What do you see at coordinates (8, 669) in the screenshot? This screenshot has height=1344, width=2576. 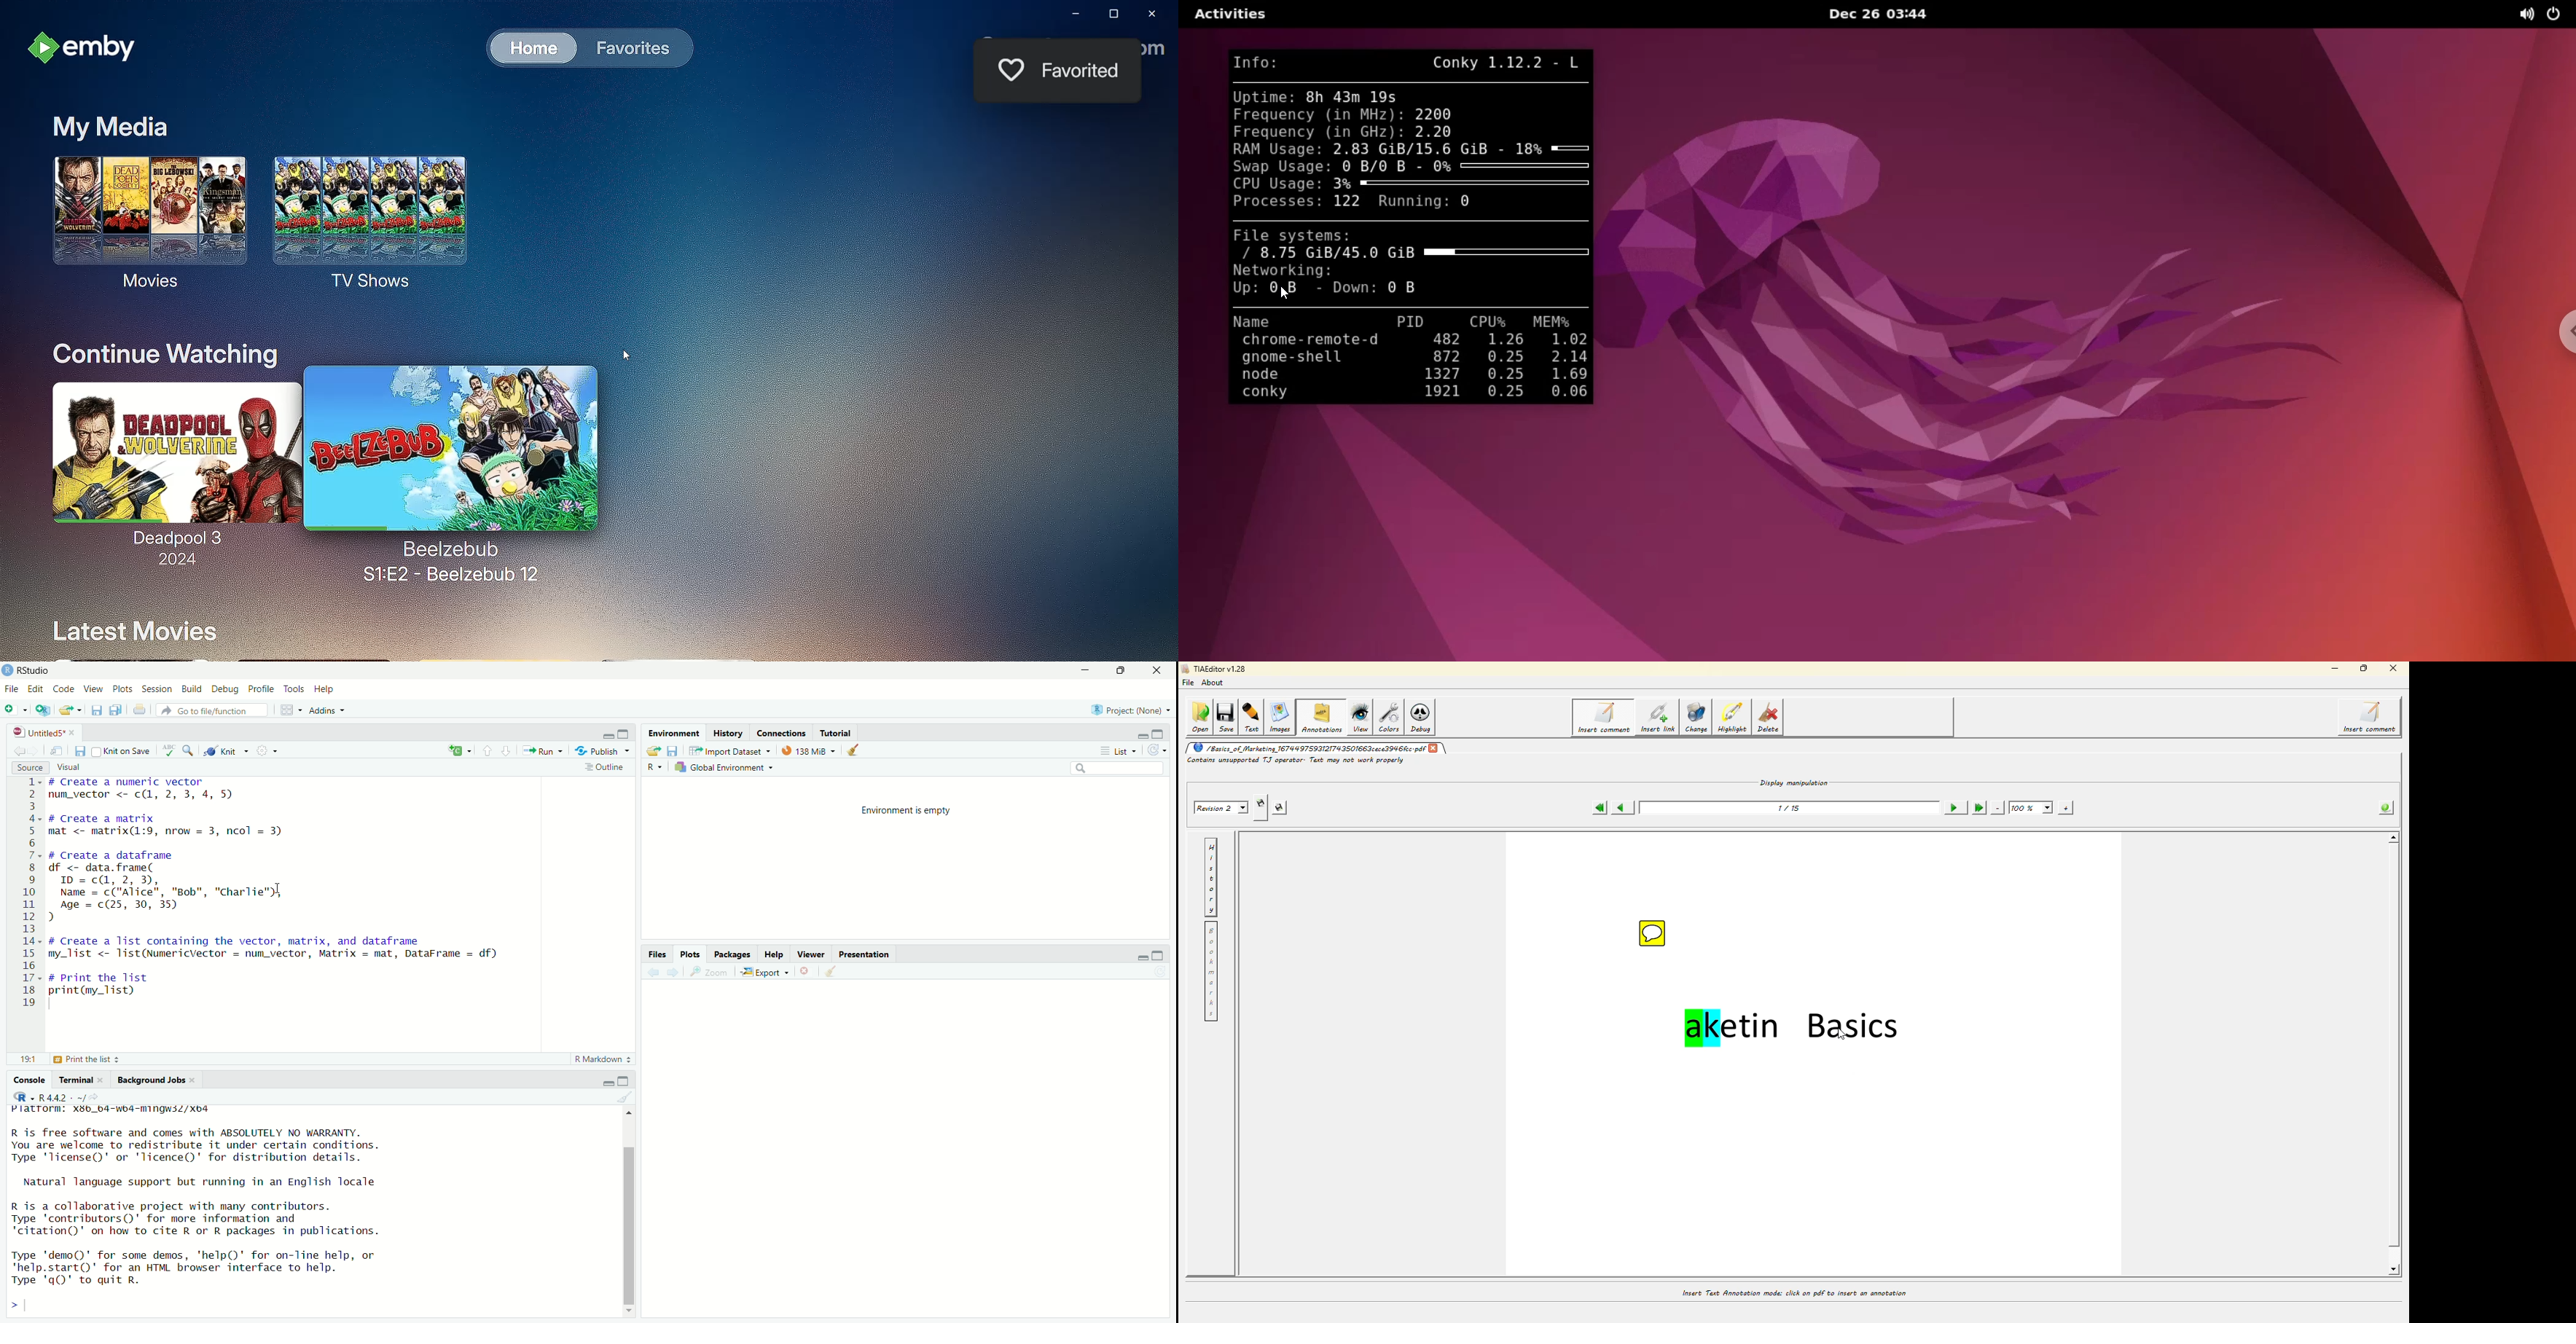 I see `app icon` at bounding box center [8, 669].